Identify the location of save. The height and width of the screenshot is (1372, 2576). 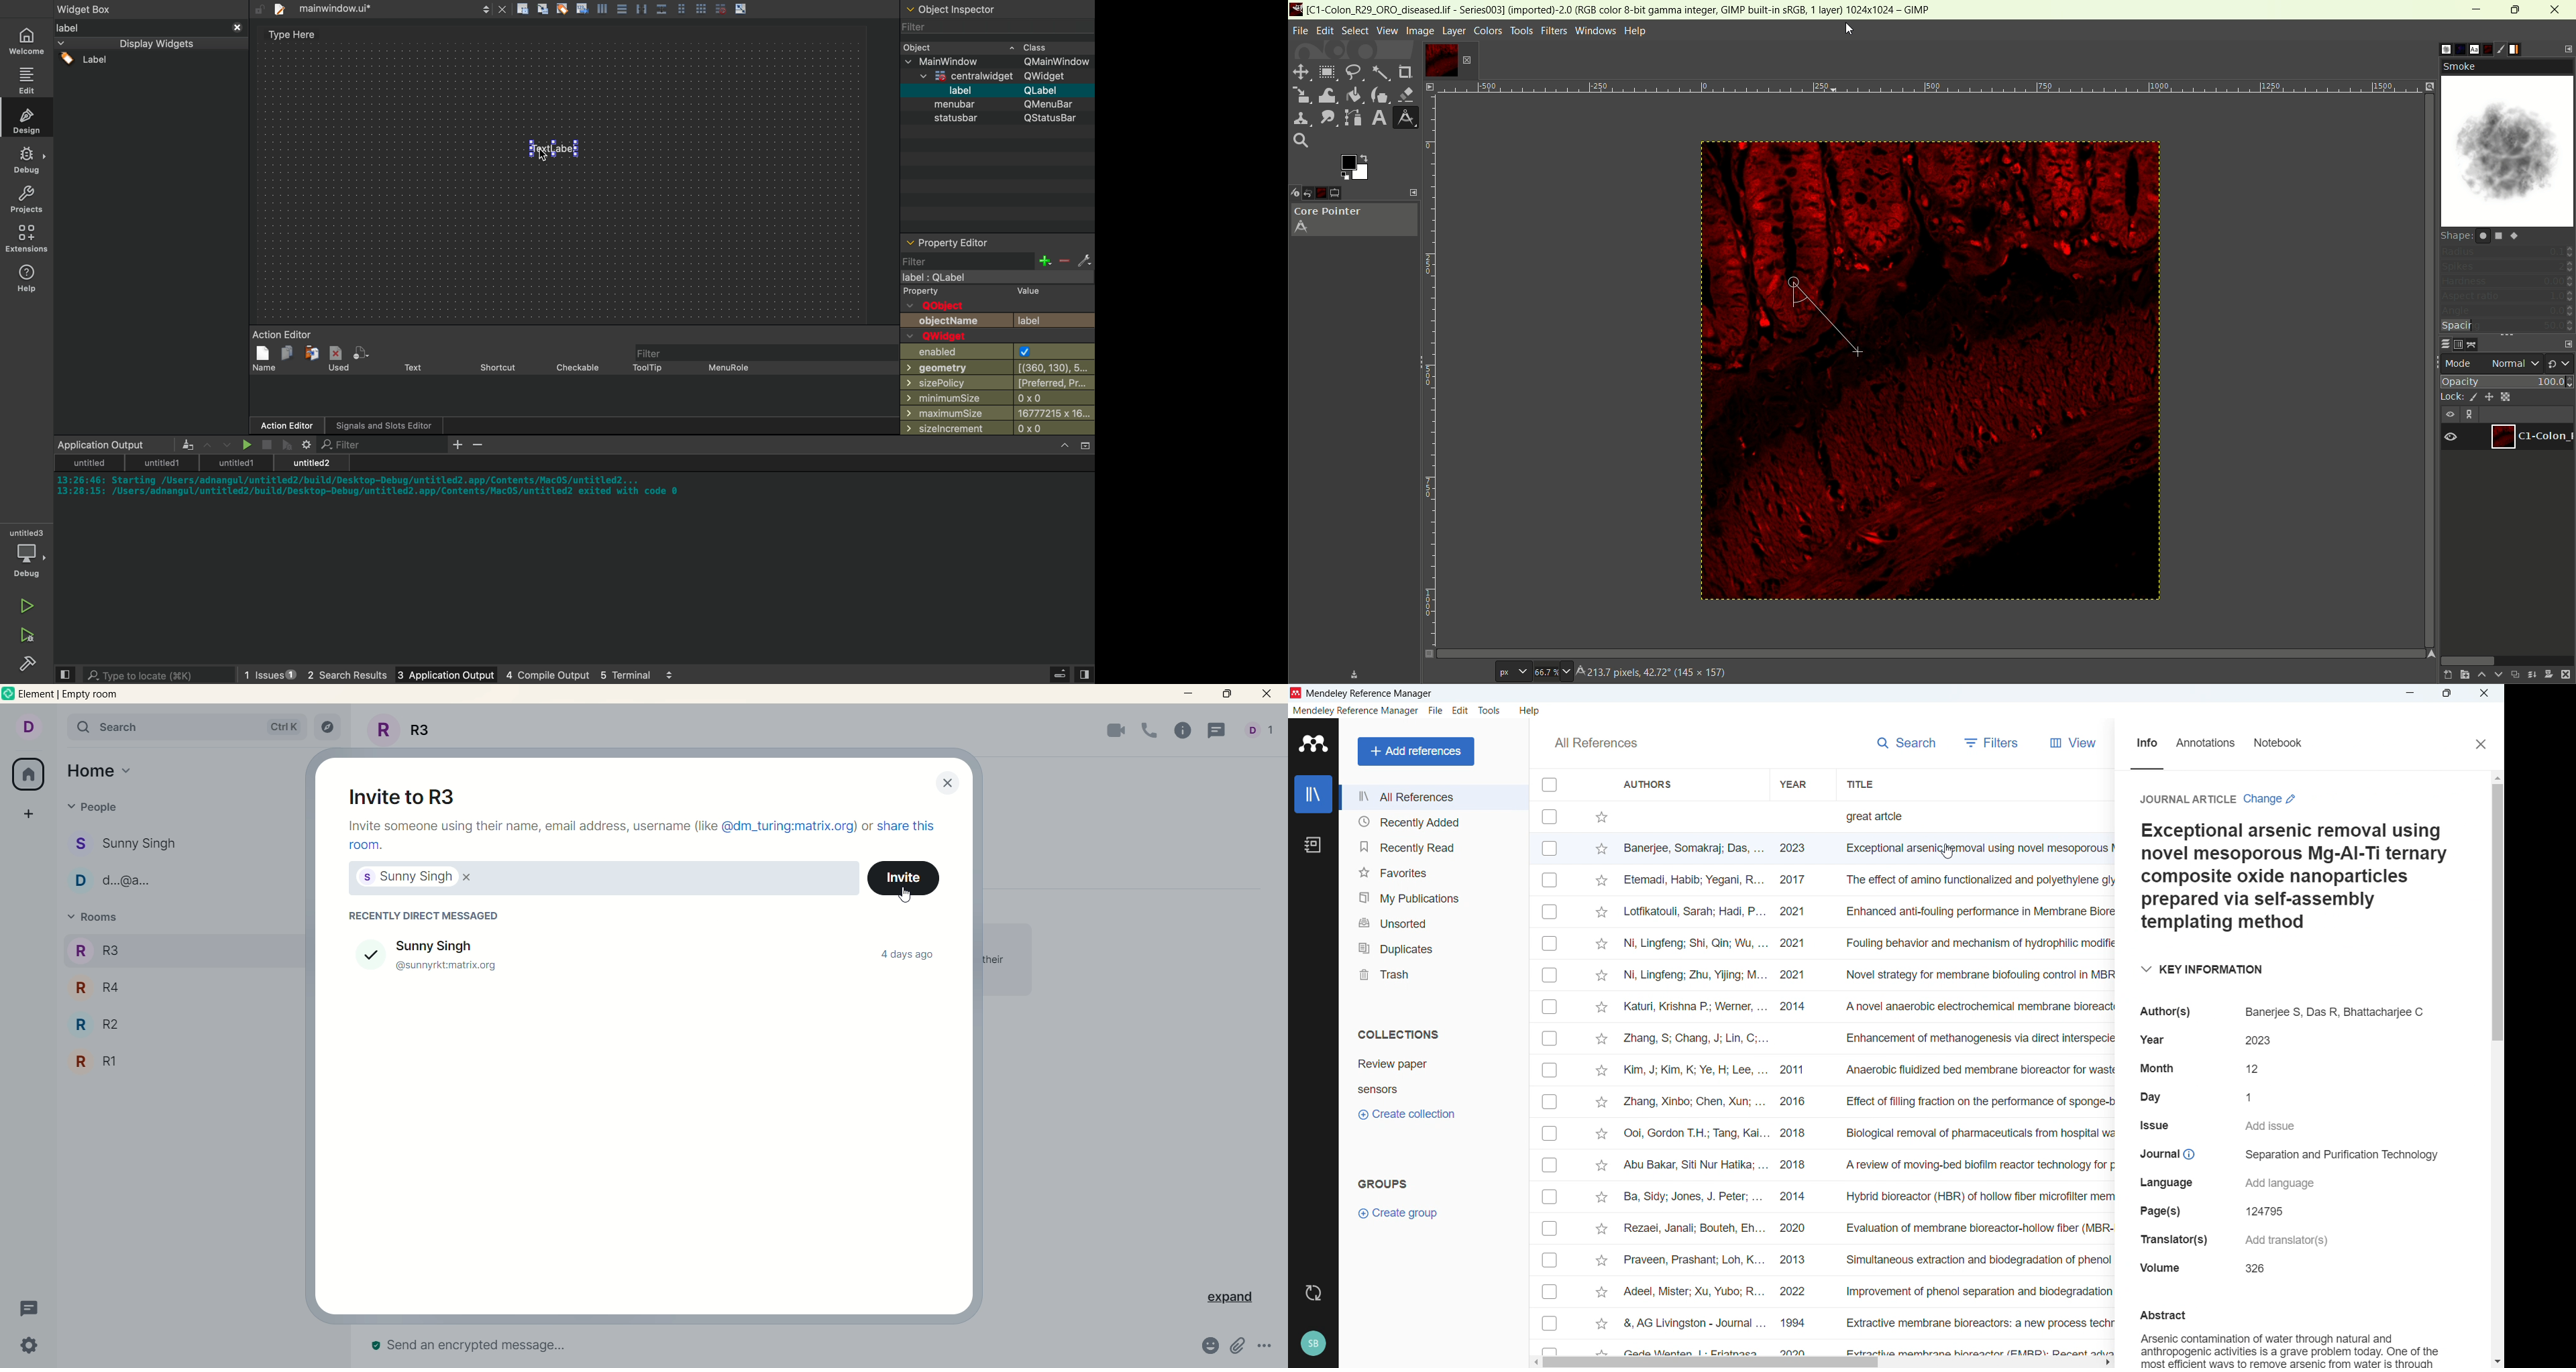
(1354, 675).